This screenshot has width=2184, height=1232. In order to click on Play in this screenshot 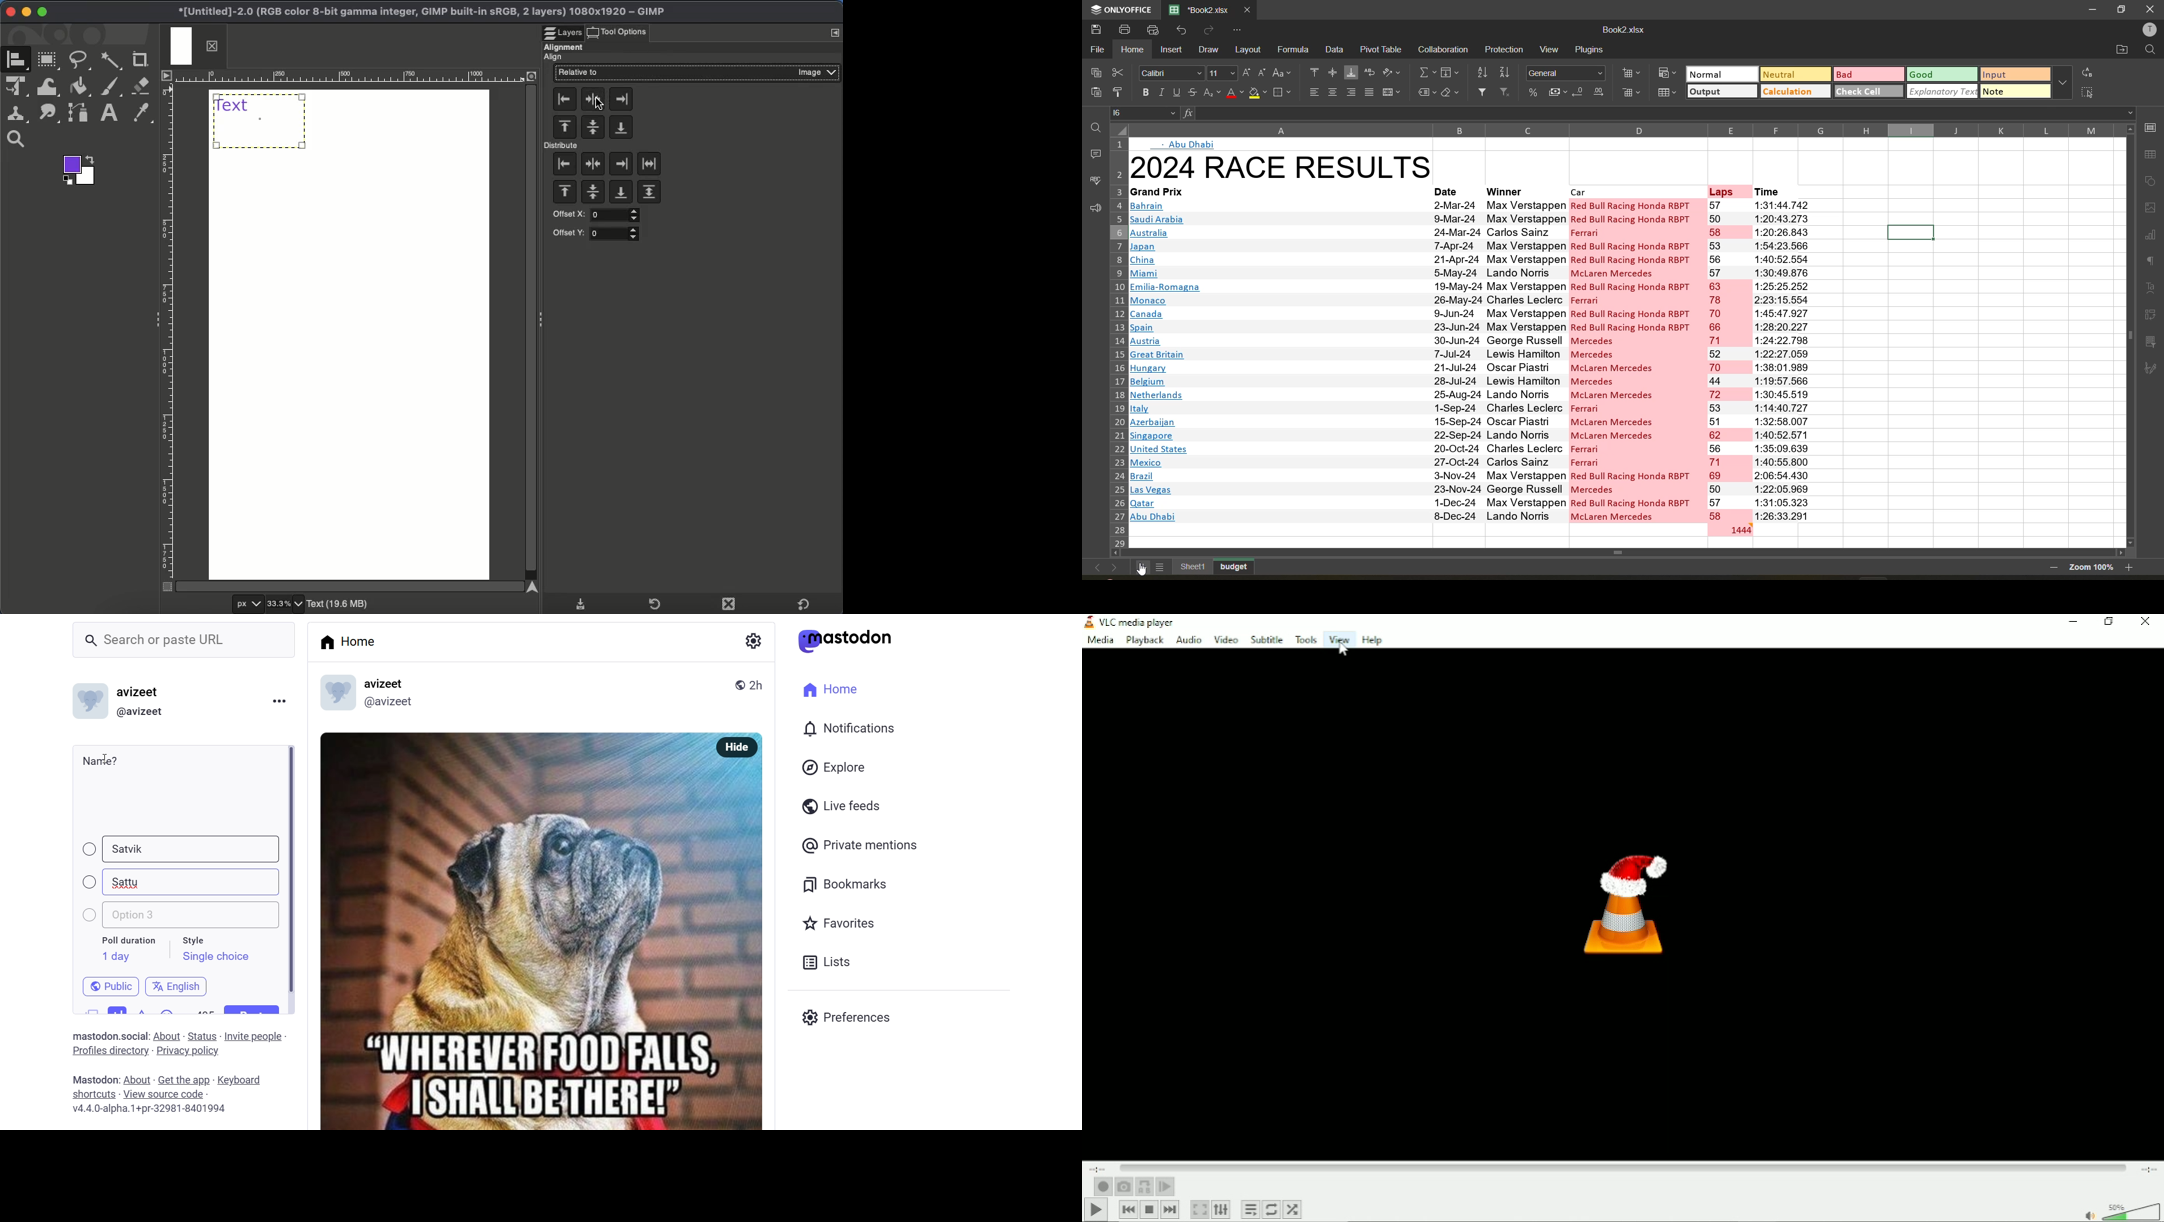, I will do `click(1094, 1210)`.